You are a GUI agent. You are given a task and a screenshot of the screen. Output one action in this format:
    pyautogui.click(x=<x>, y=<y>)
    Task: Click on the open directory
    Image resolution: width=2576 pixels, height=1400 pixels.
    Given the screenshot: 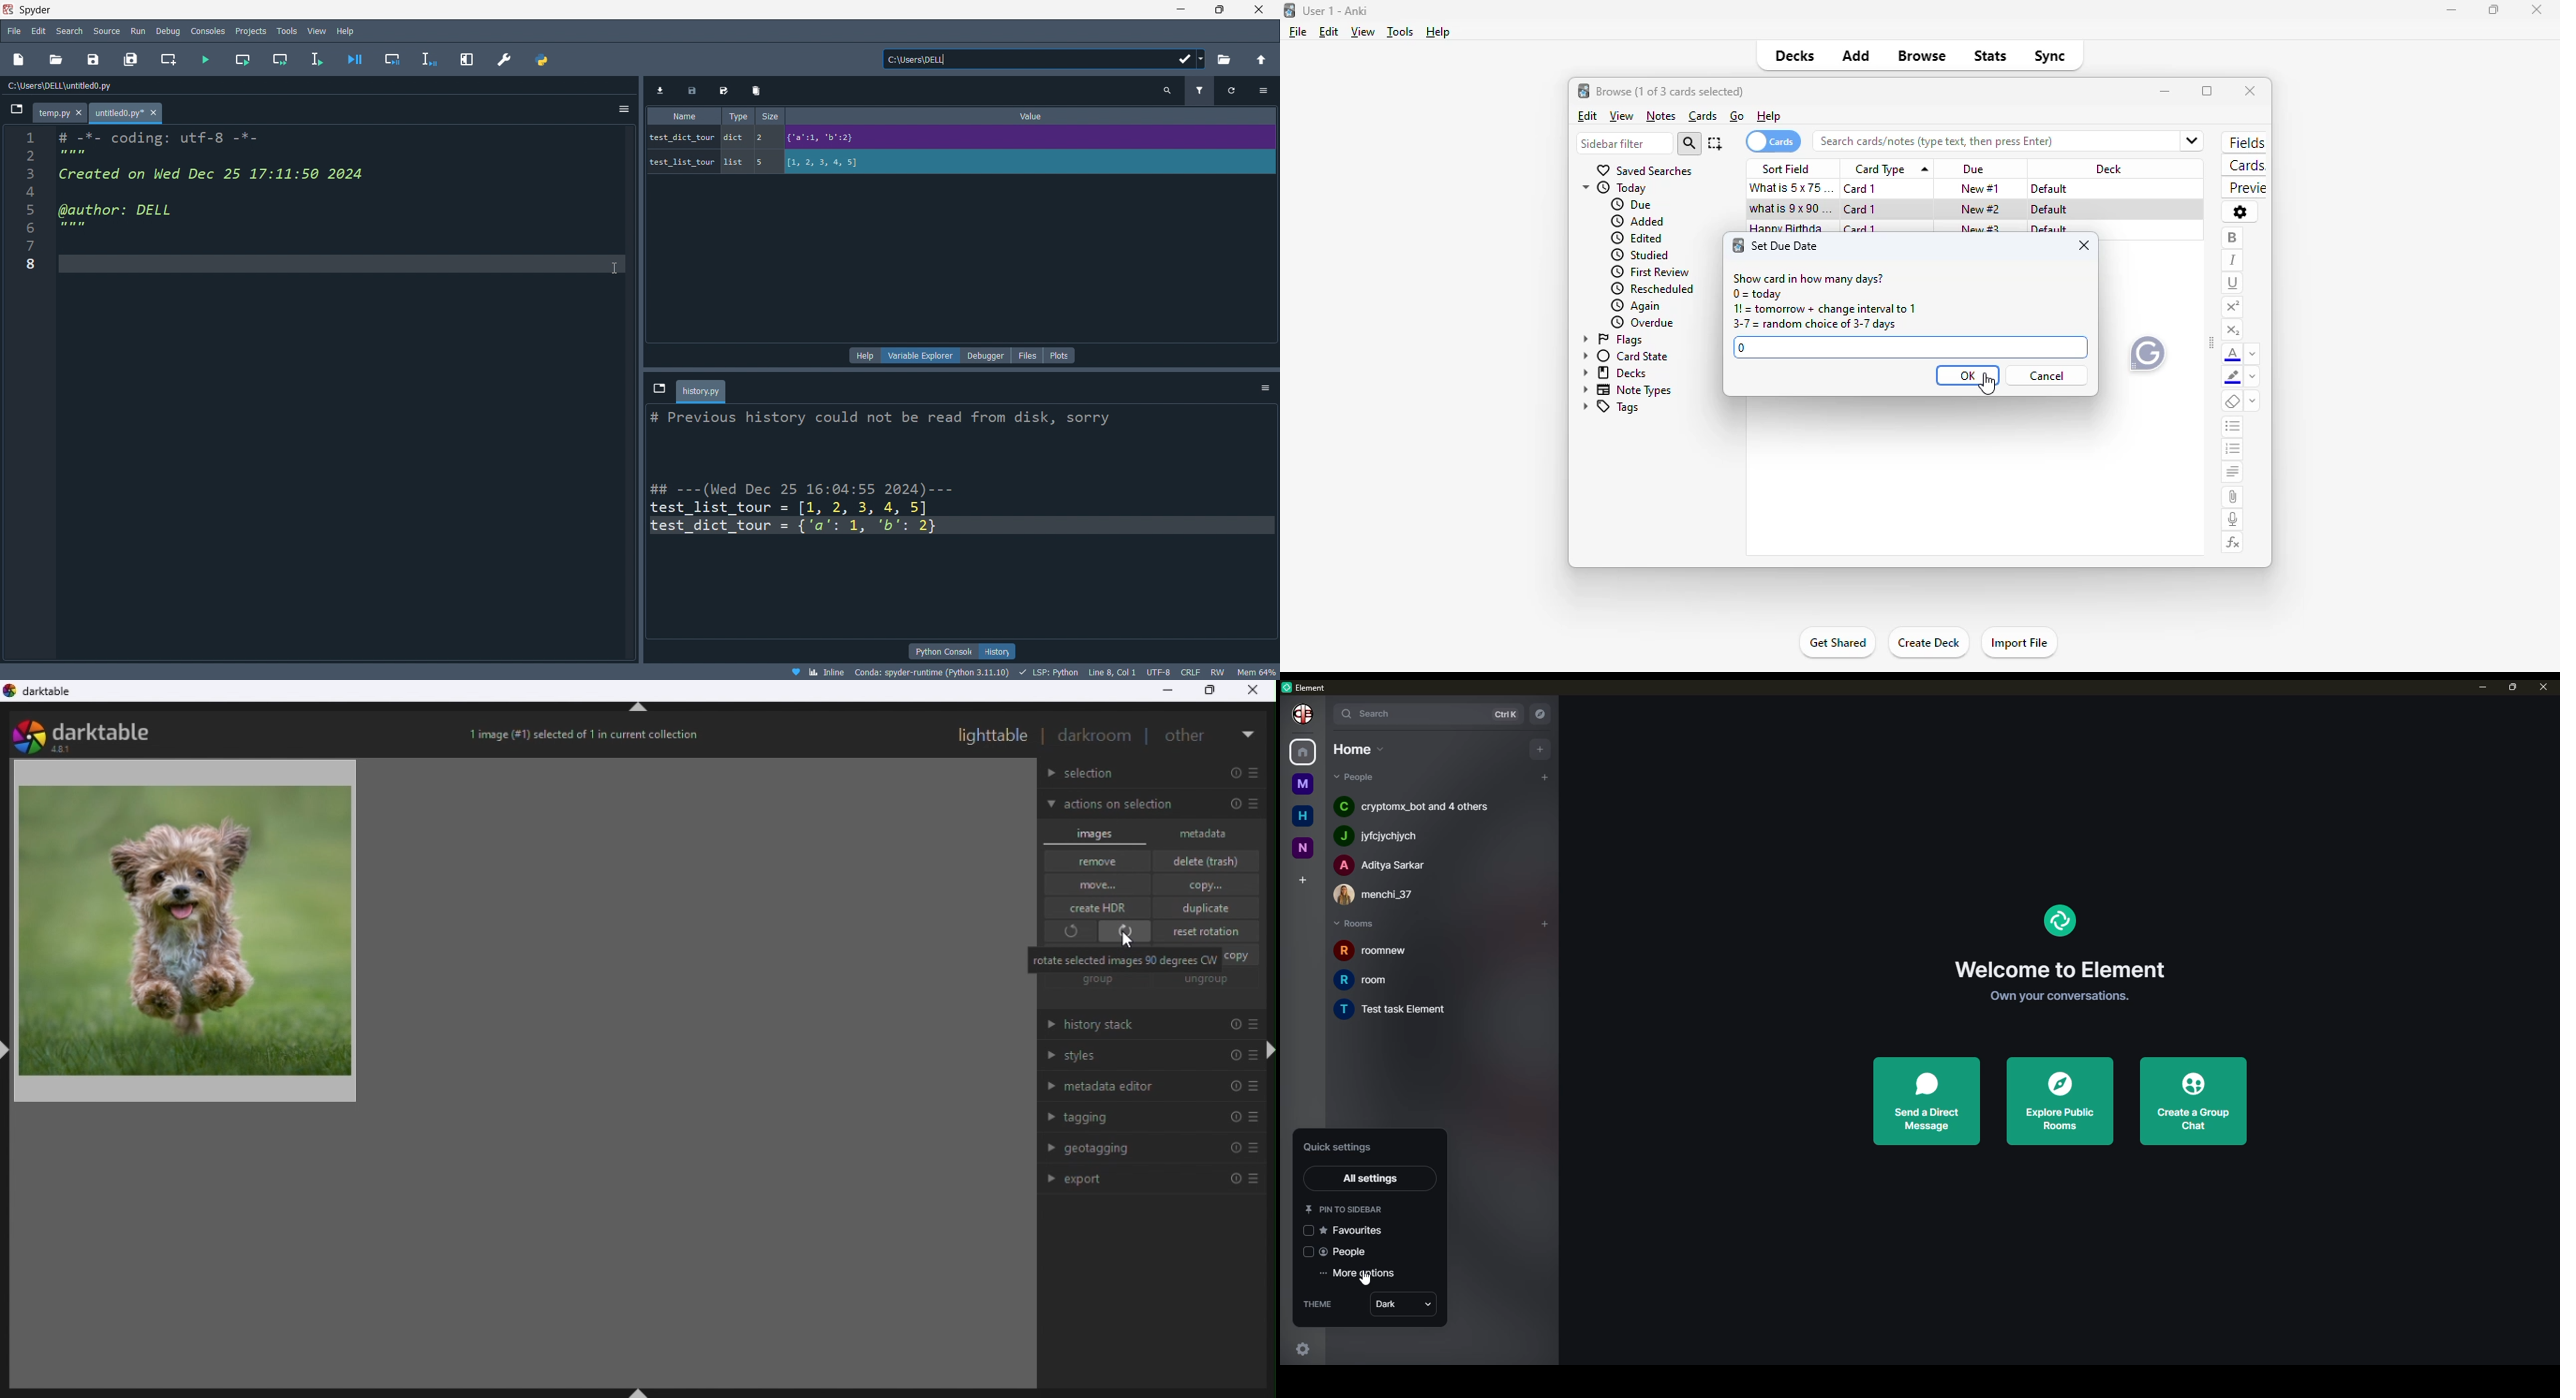 What is the action you would take?
    pyautogui.click(x=1223, y=60)
    